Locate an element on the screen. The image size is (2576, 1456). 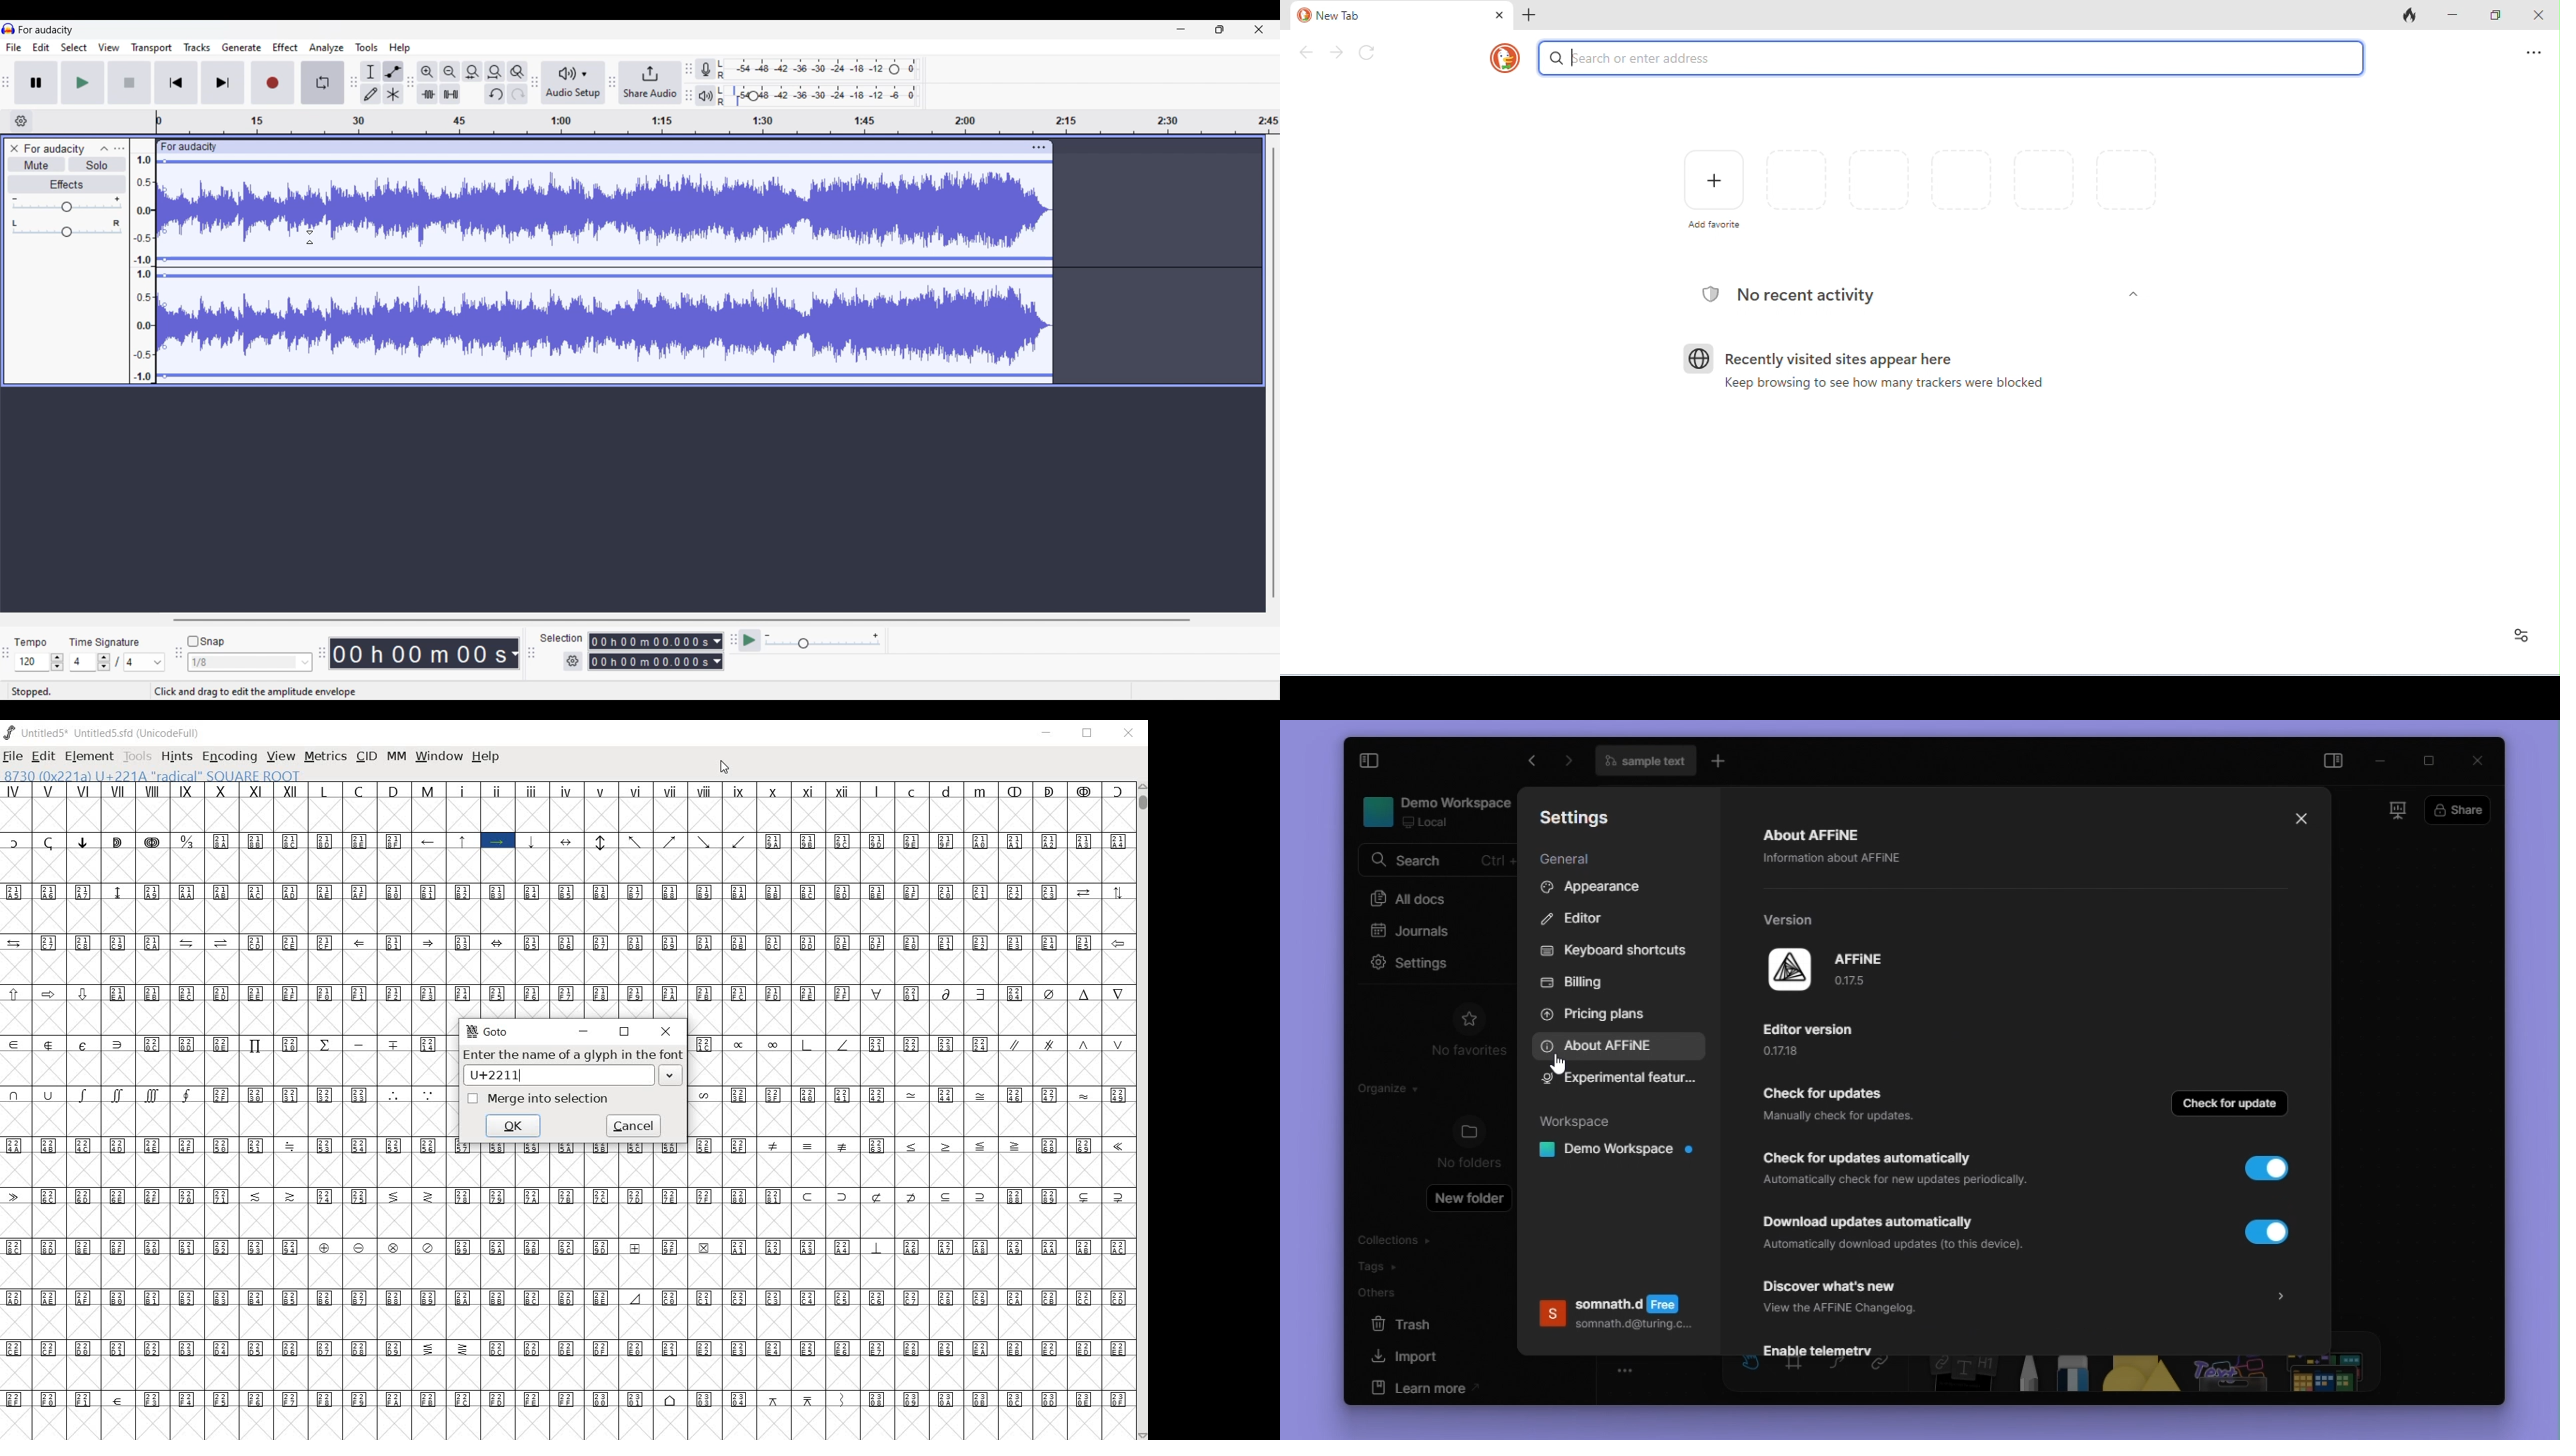
discover whats new is located at coordinates (1859, 1294).